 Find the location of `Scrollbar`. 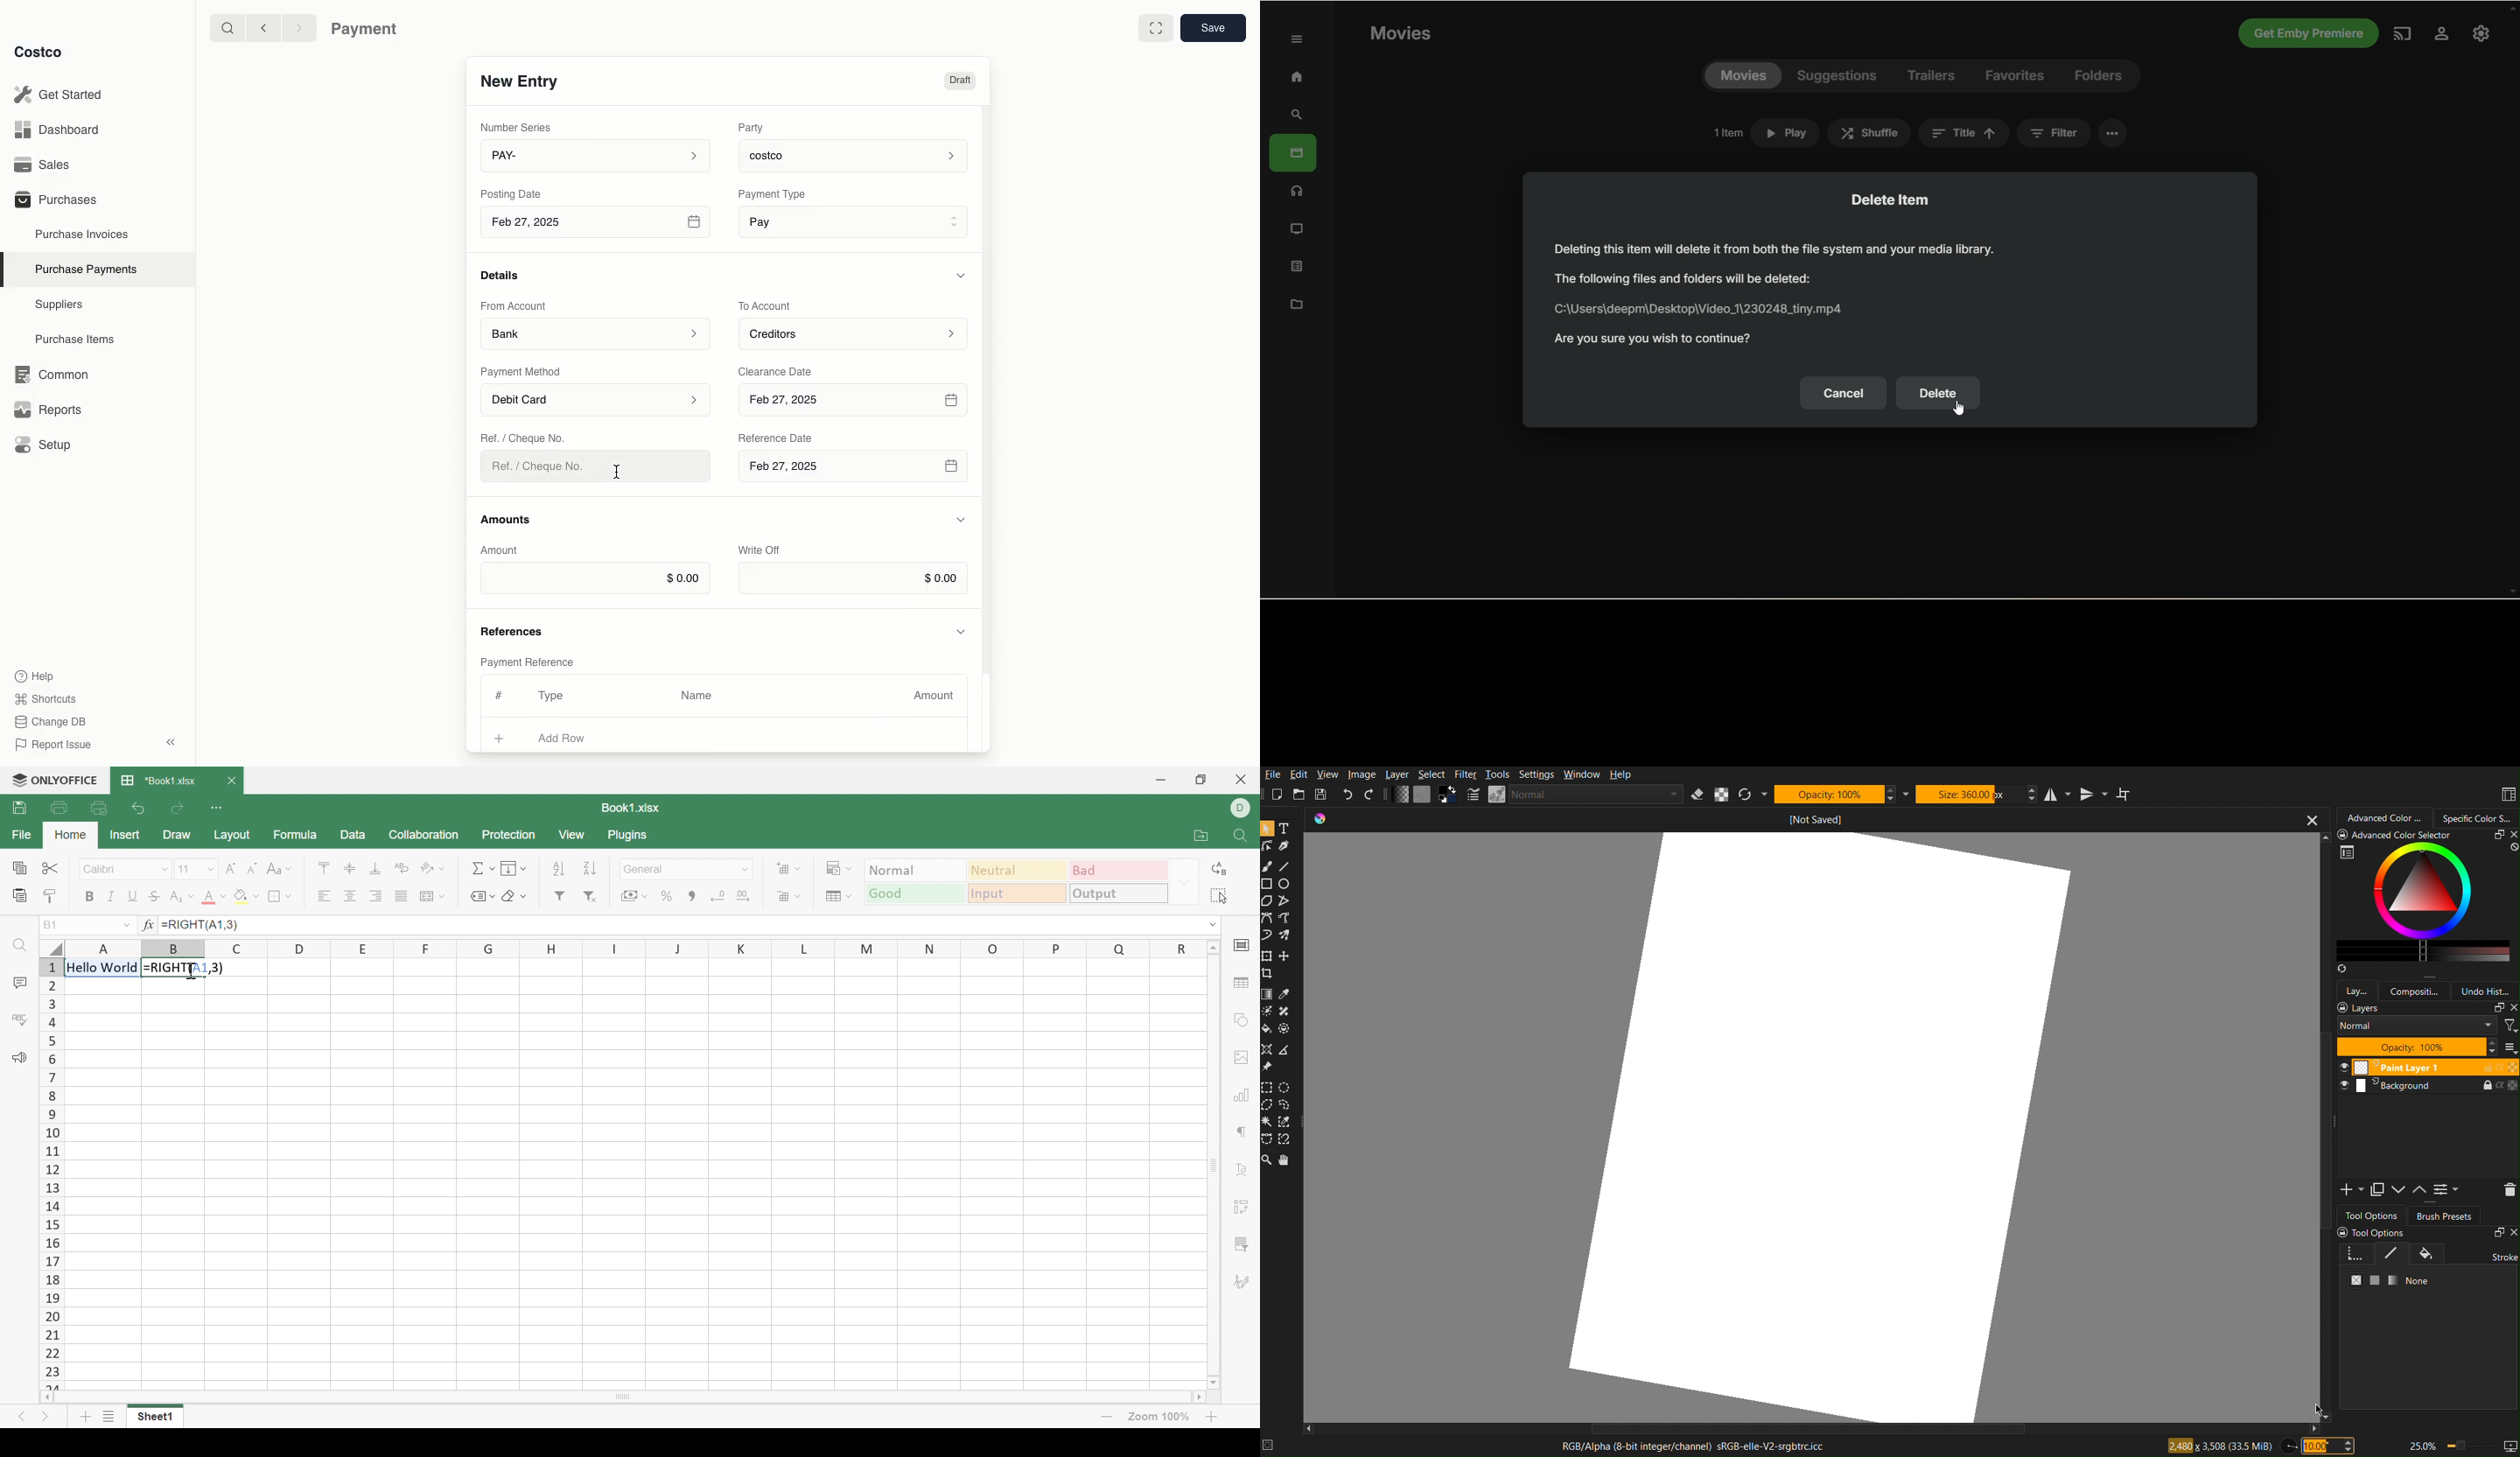

Scrollbar is located at coordinates (1814, 1430).